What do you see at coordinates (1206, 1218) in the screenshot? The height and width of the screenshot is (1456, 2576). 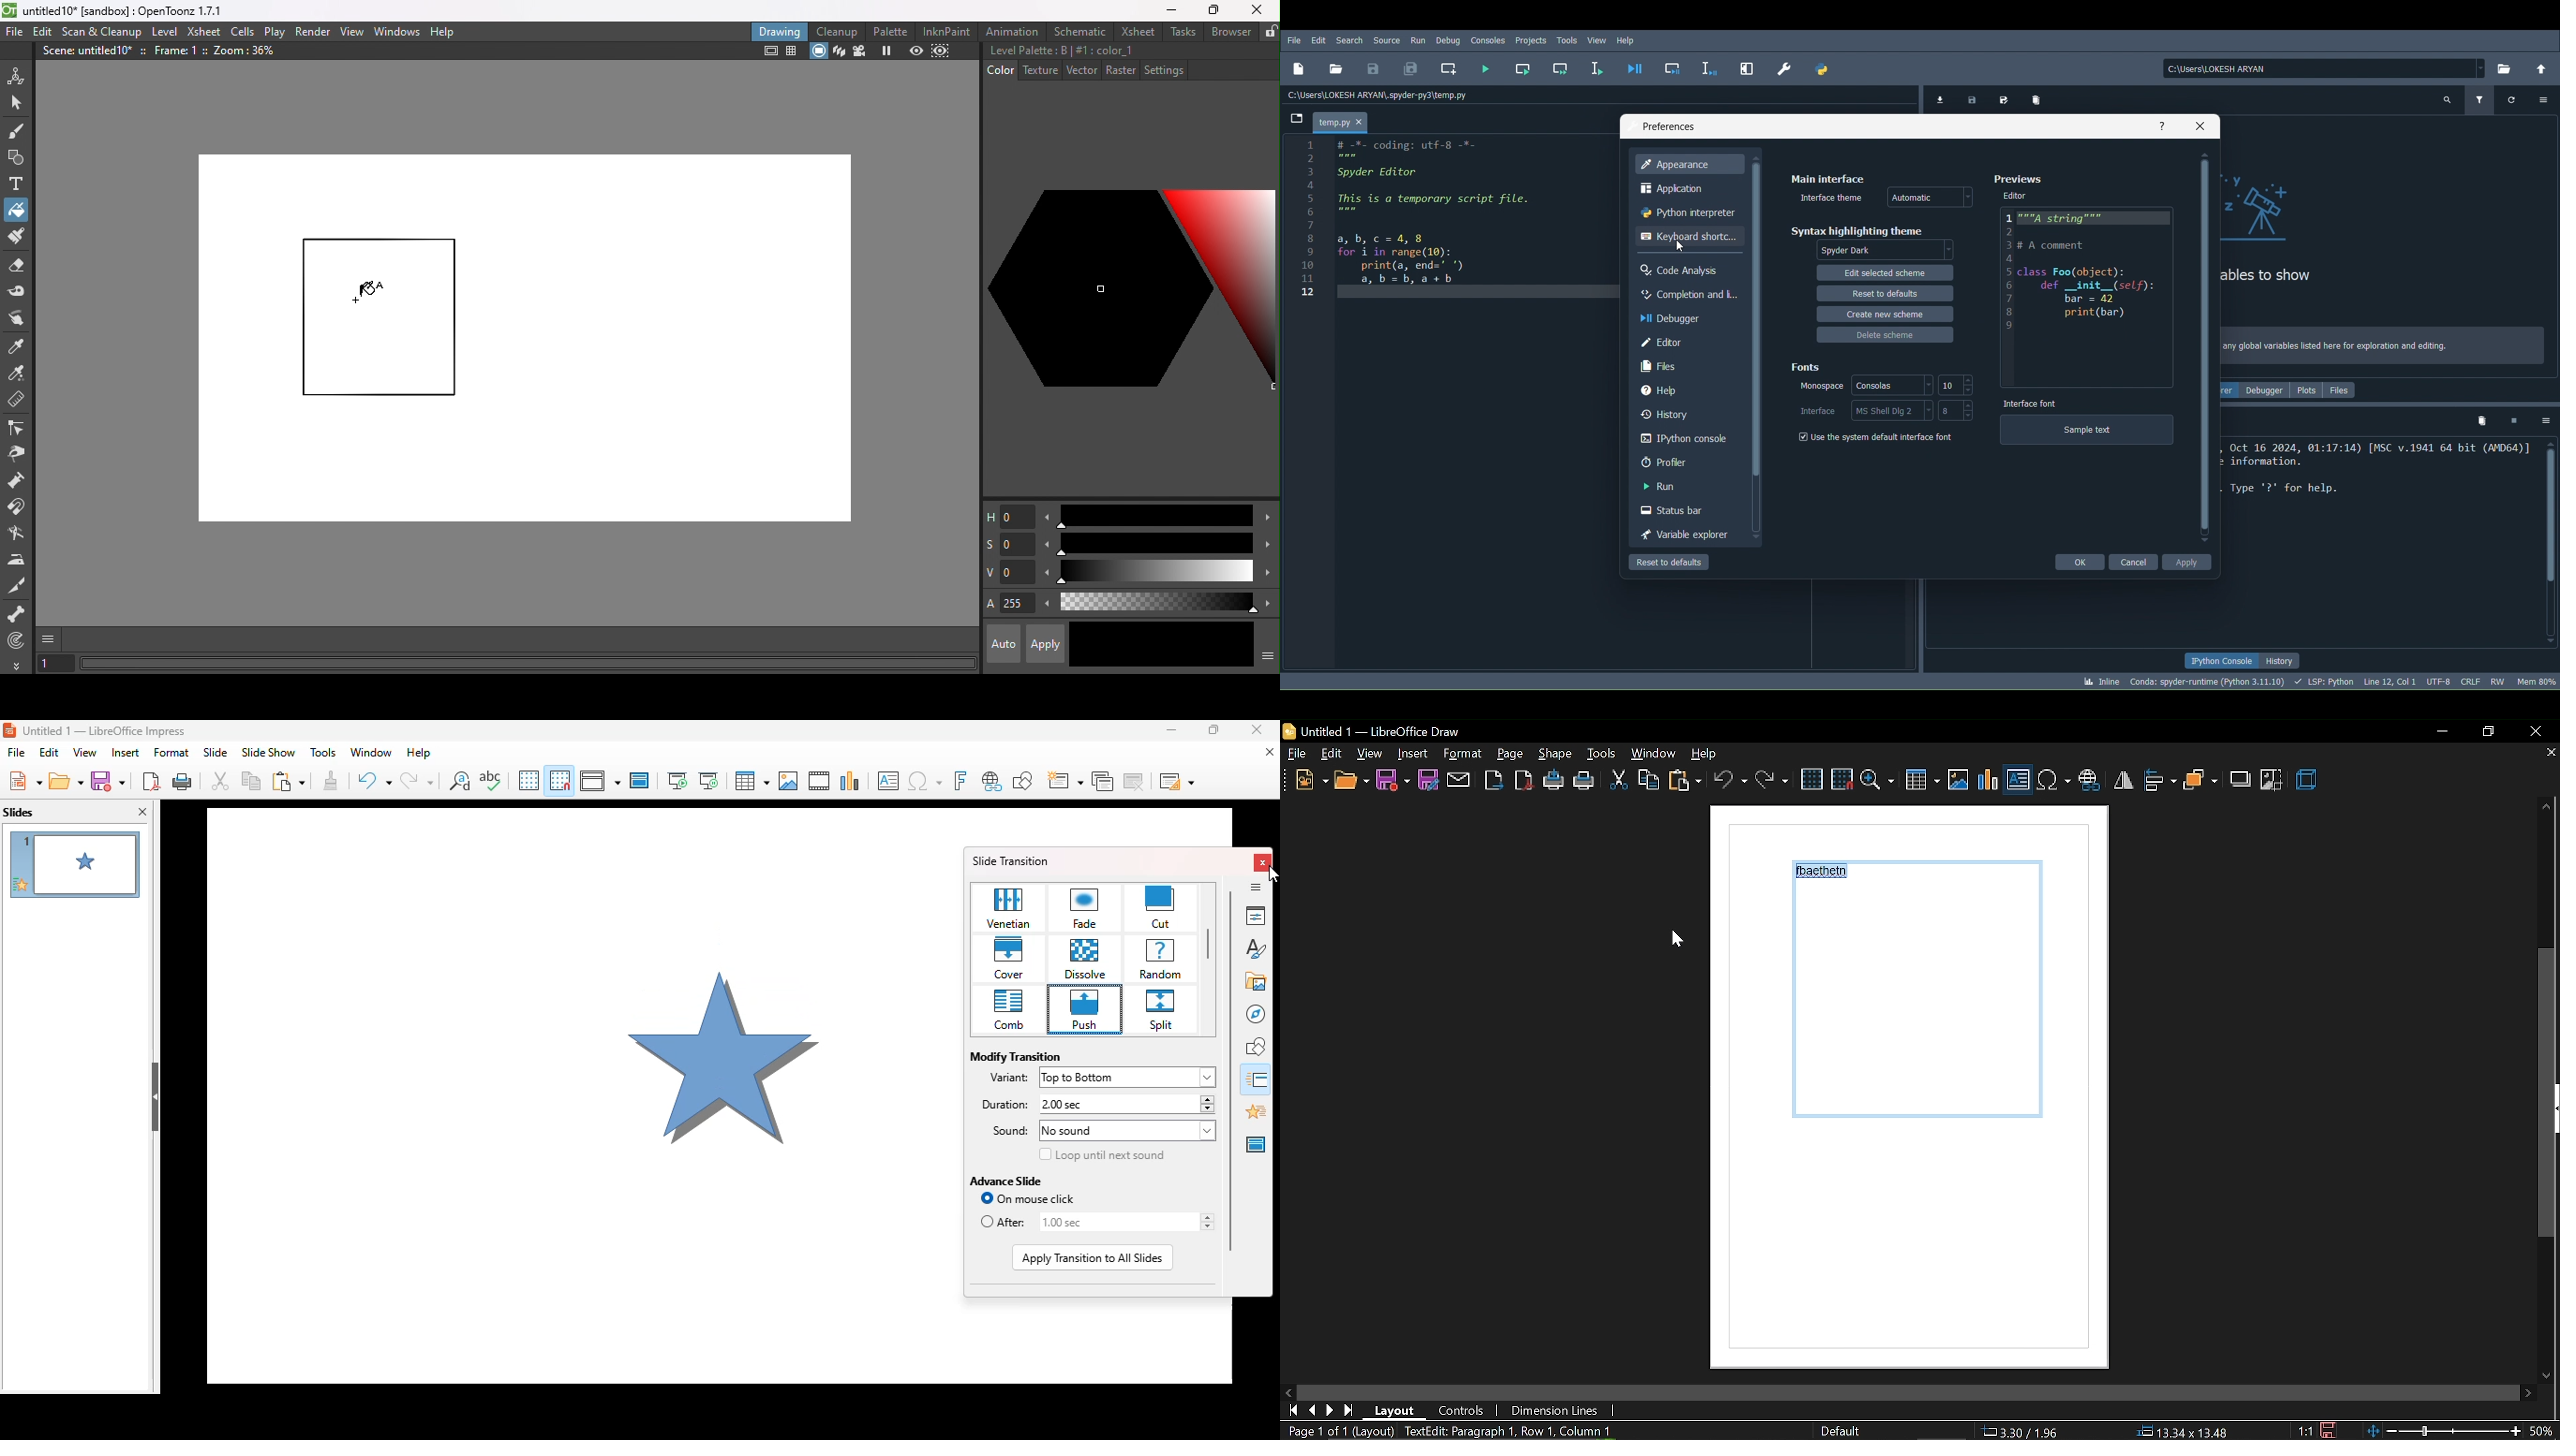 I see `increase after time` at bounding box center [1206, 1218].